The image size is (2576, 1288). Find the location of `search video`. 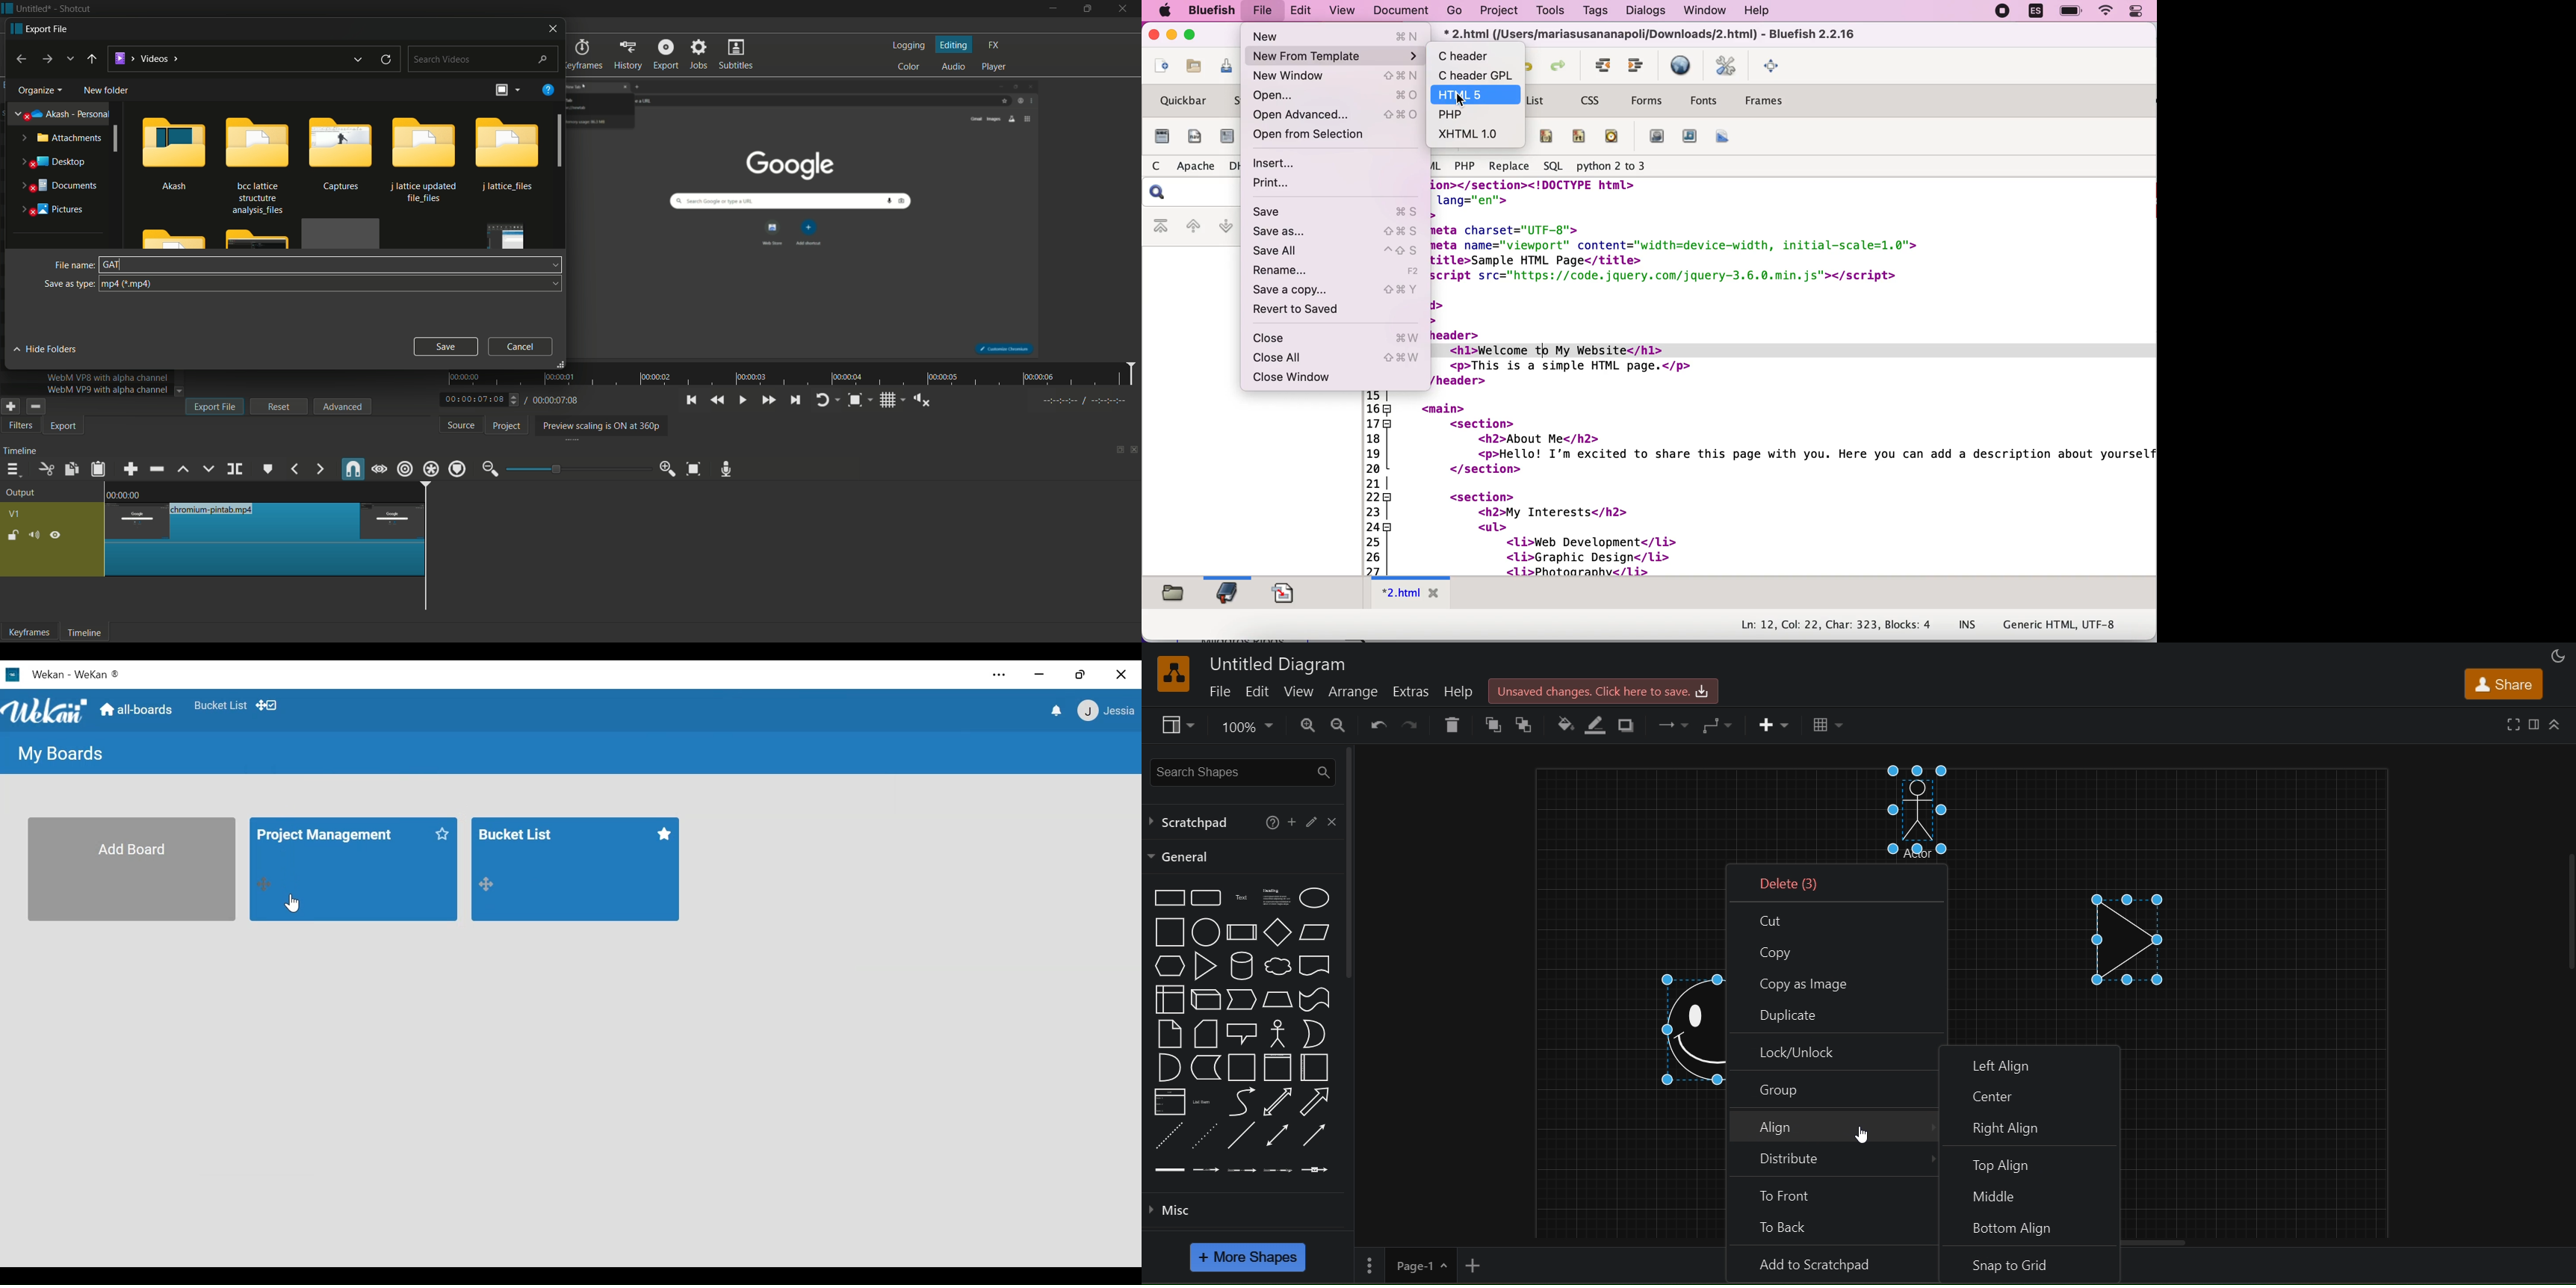

search video is located at coordinates (484, 58).